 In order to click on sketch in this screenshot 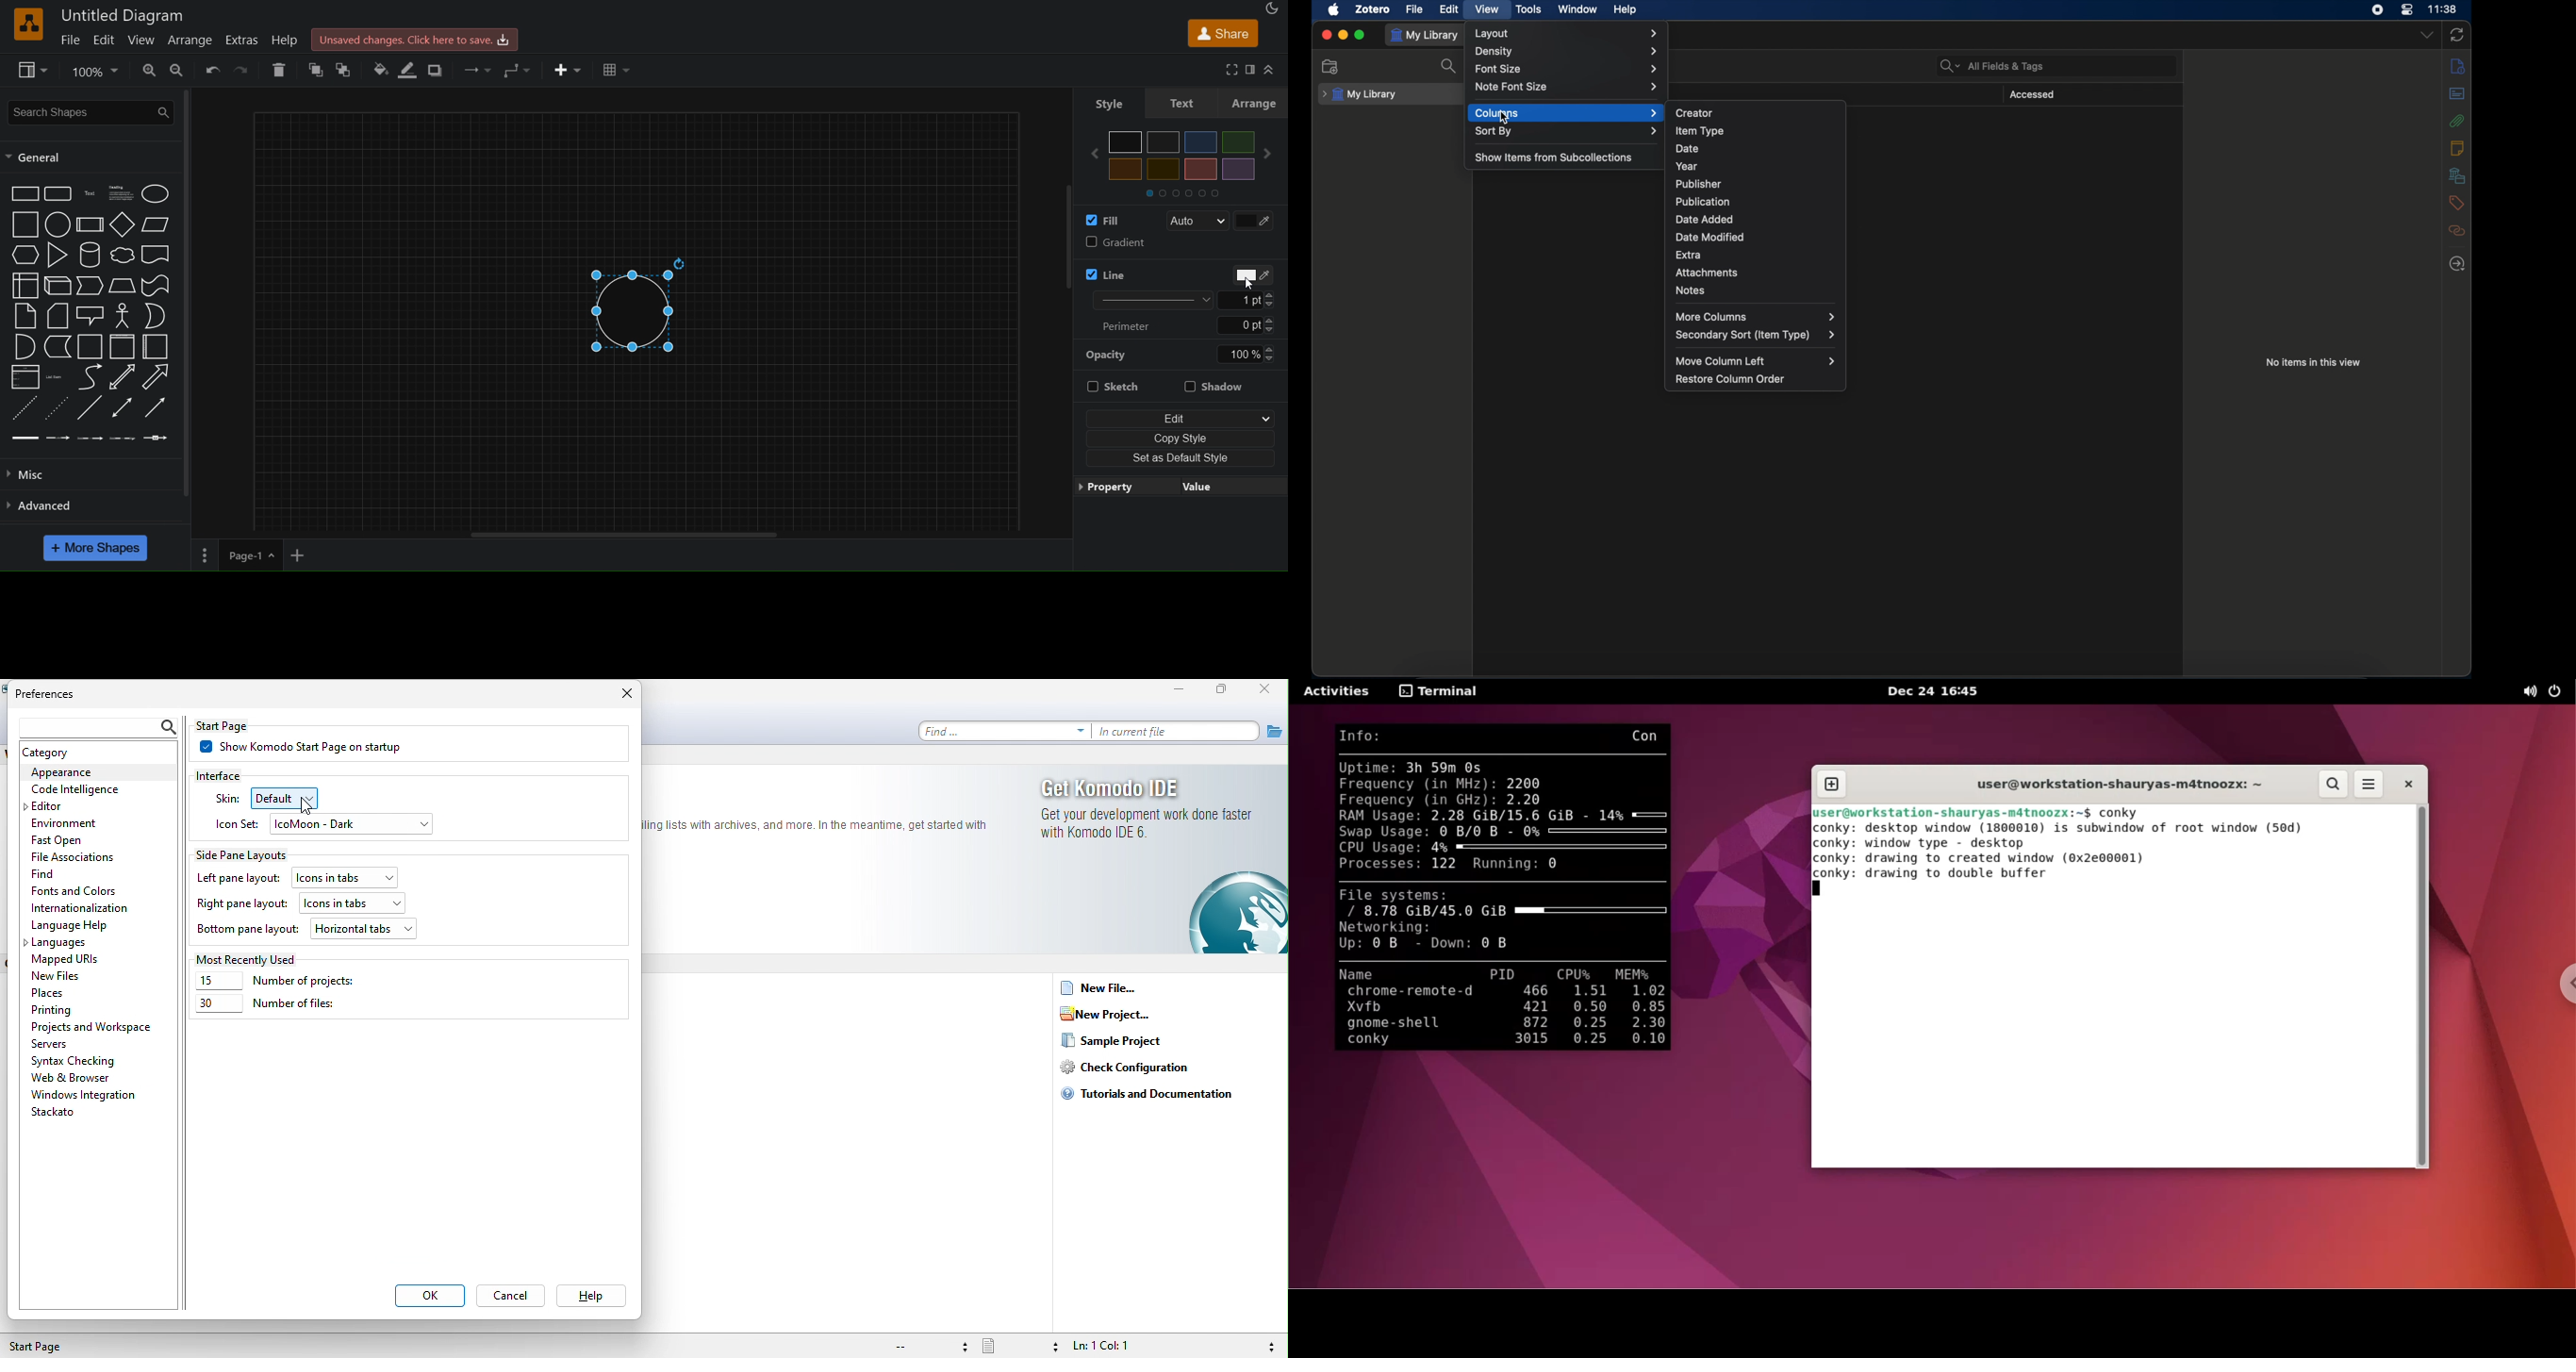, I will do `click(1112, 388)`.